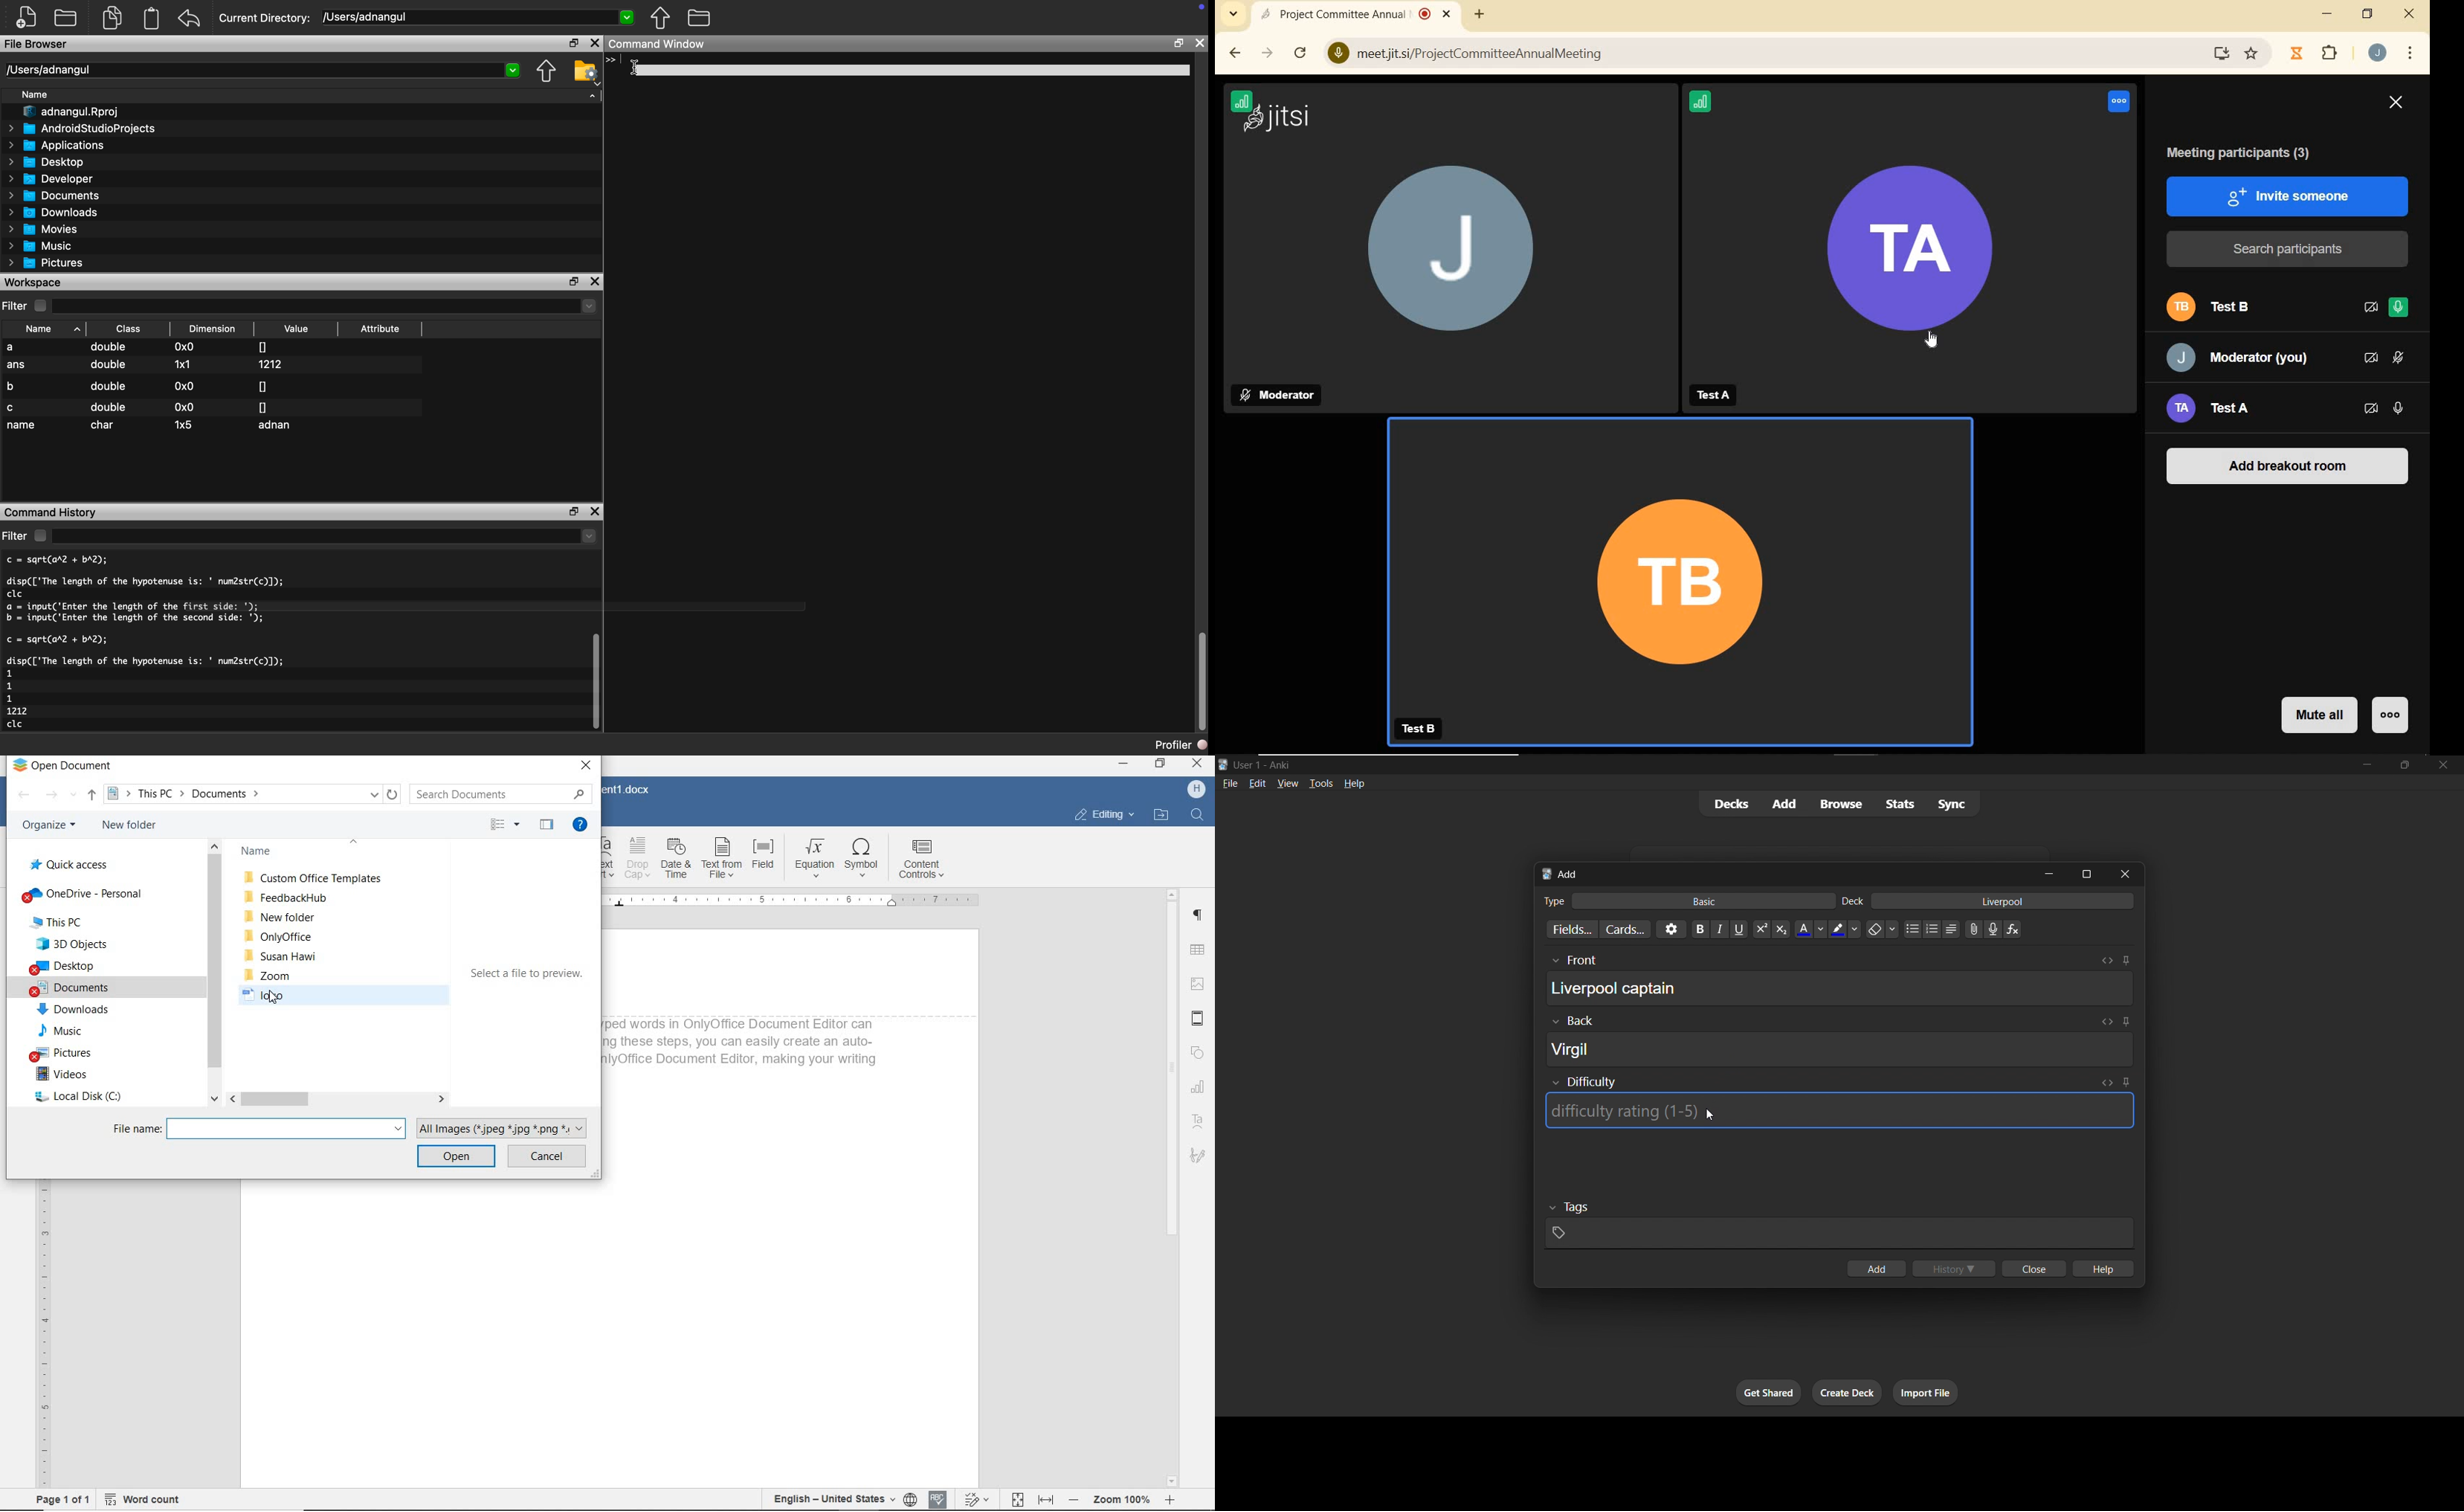 This screenshot has width=2464, height=1512. What do you see at coordinates (2003, 901) in the screenshot?
I see `card deck input` at bounding box center [2003, 901].